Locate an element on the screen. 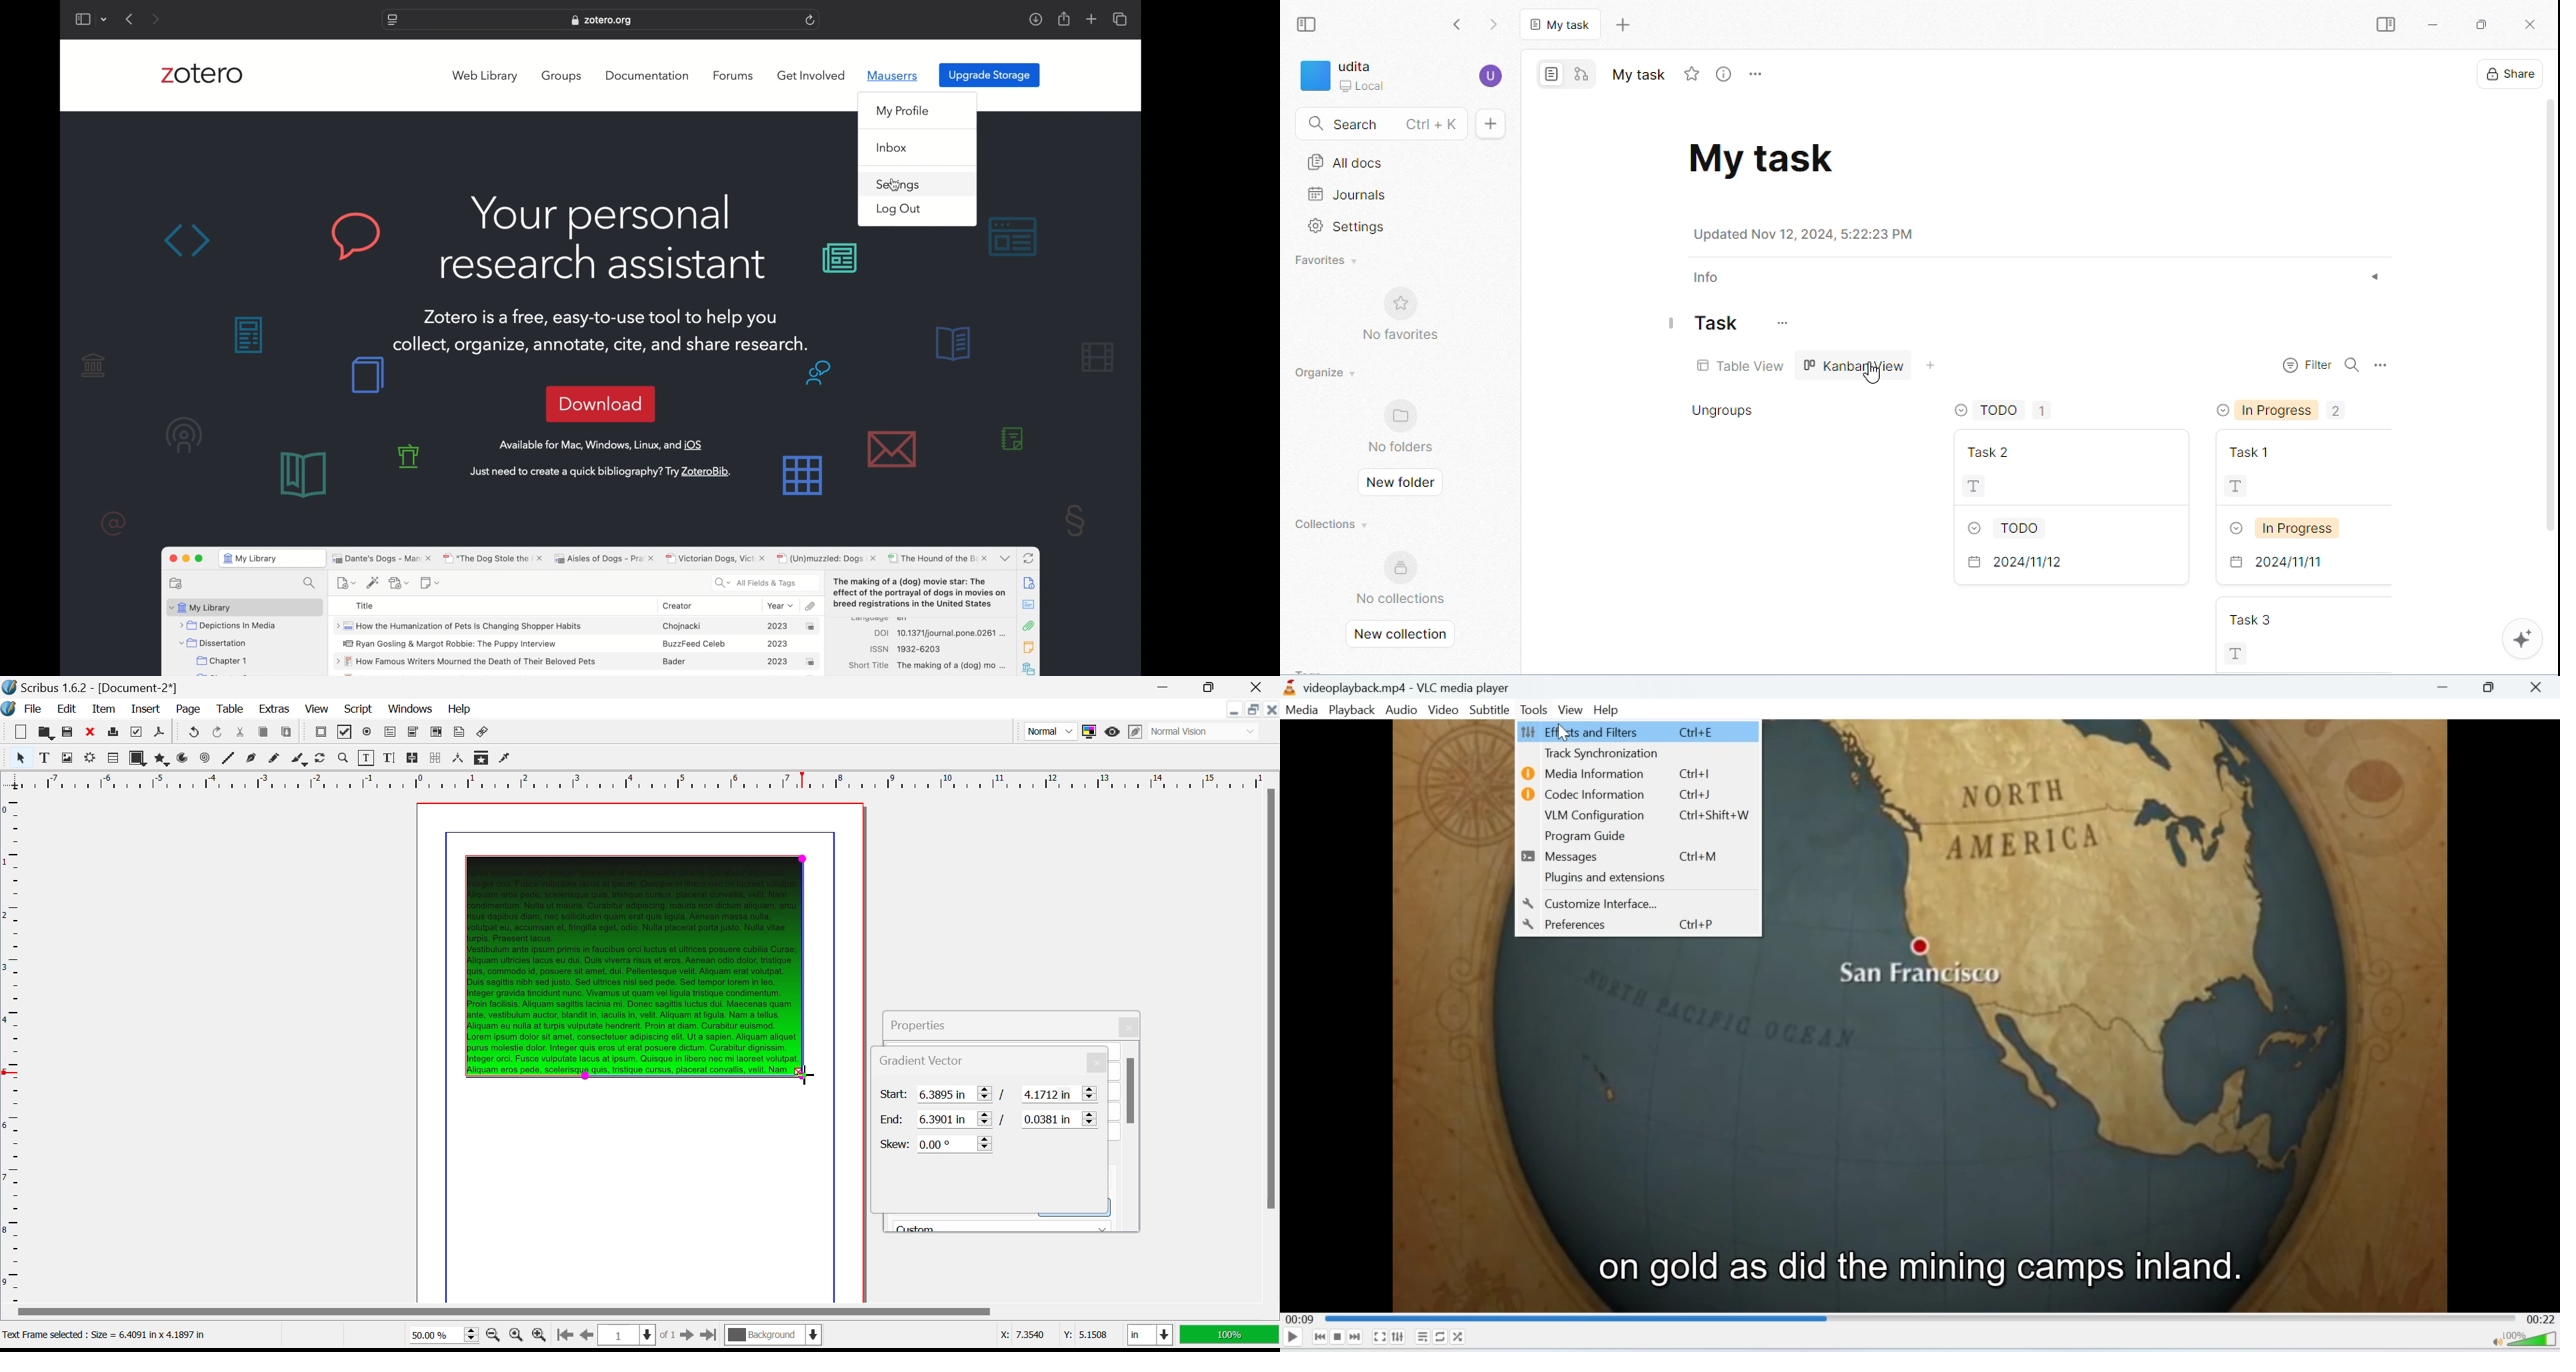 This screenshot has height=1372, width=2576. journals is located at coordinates (1347, 195).